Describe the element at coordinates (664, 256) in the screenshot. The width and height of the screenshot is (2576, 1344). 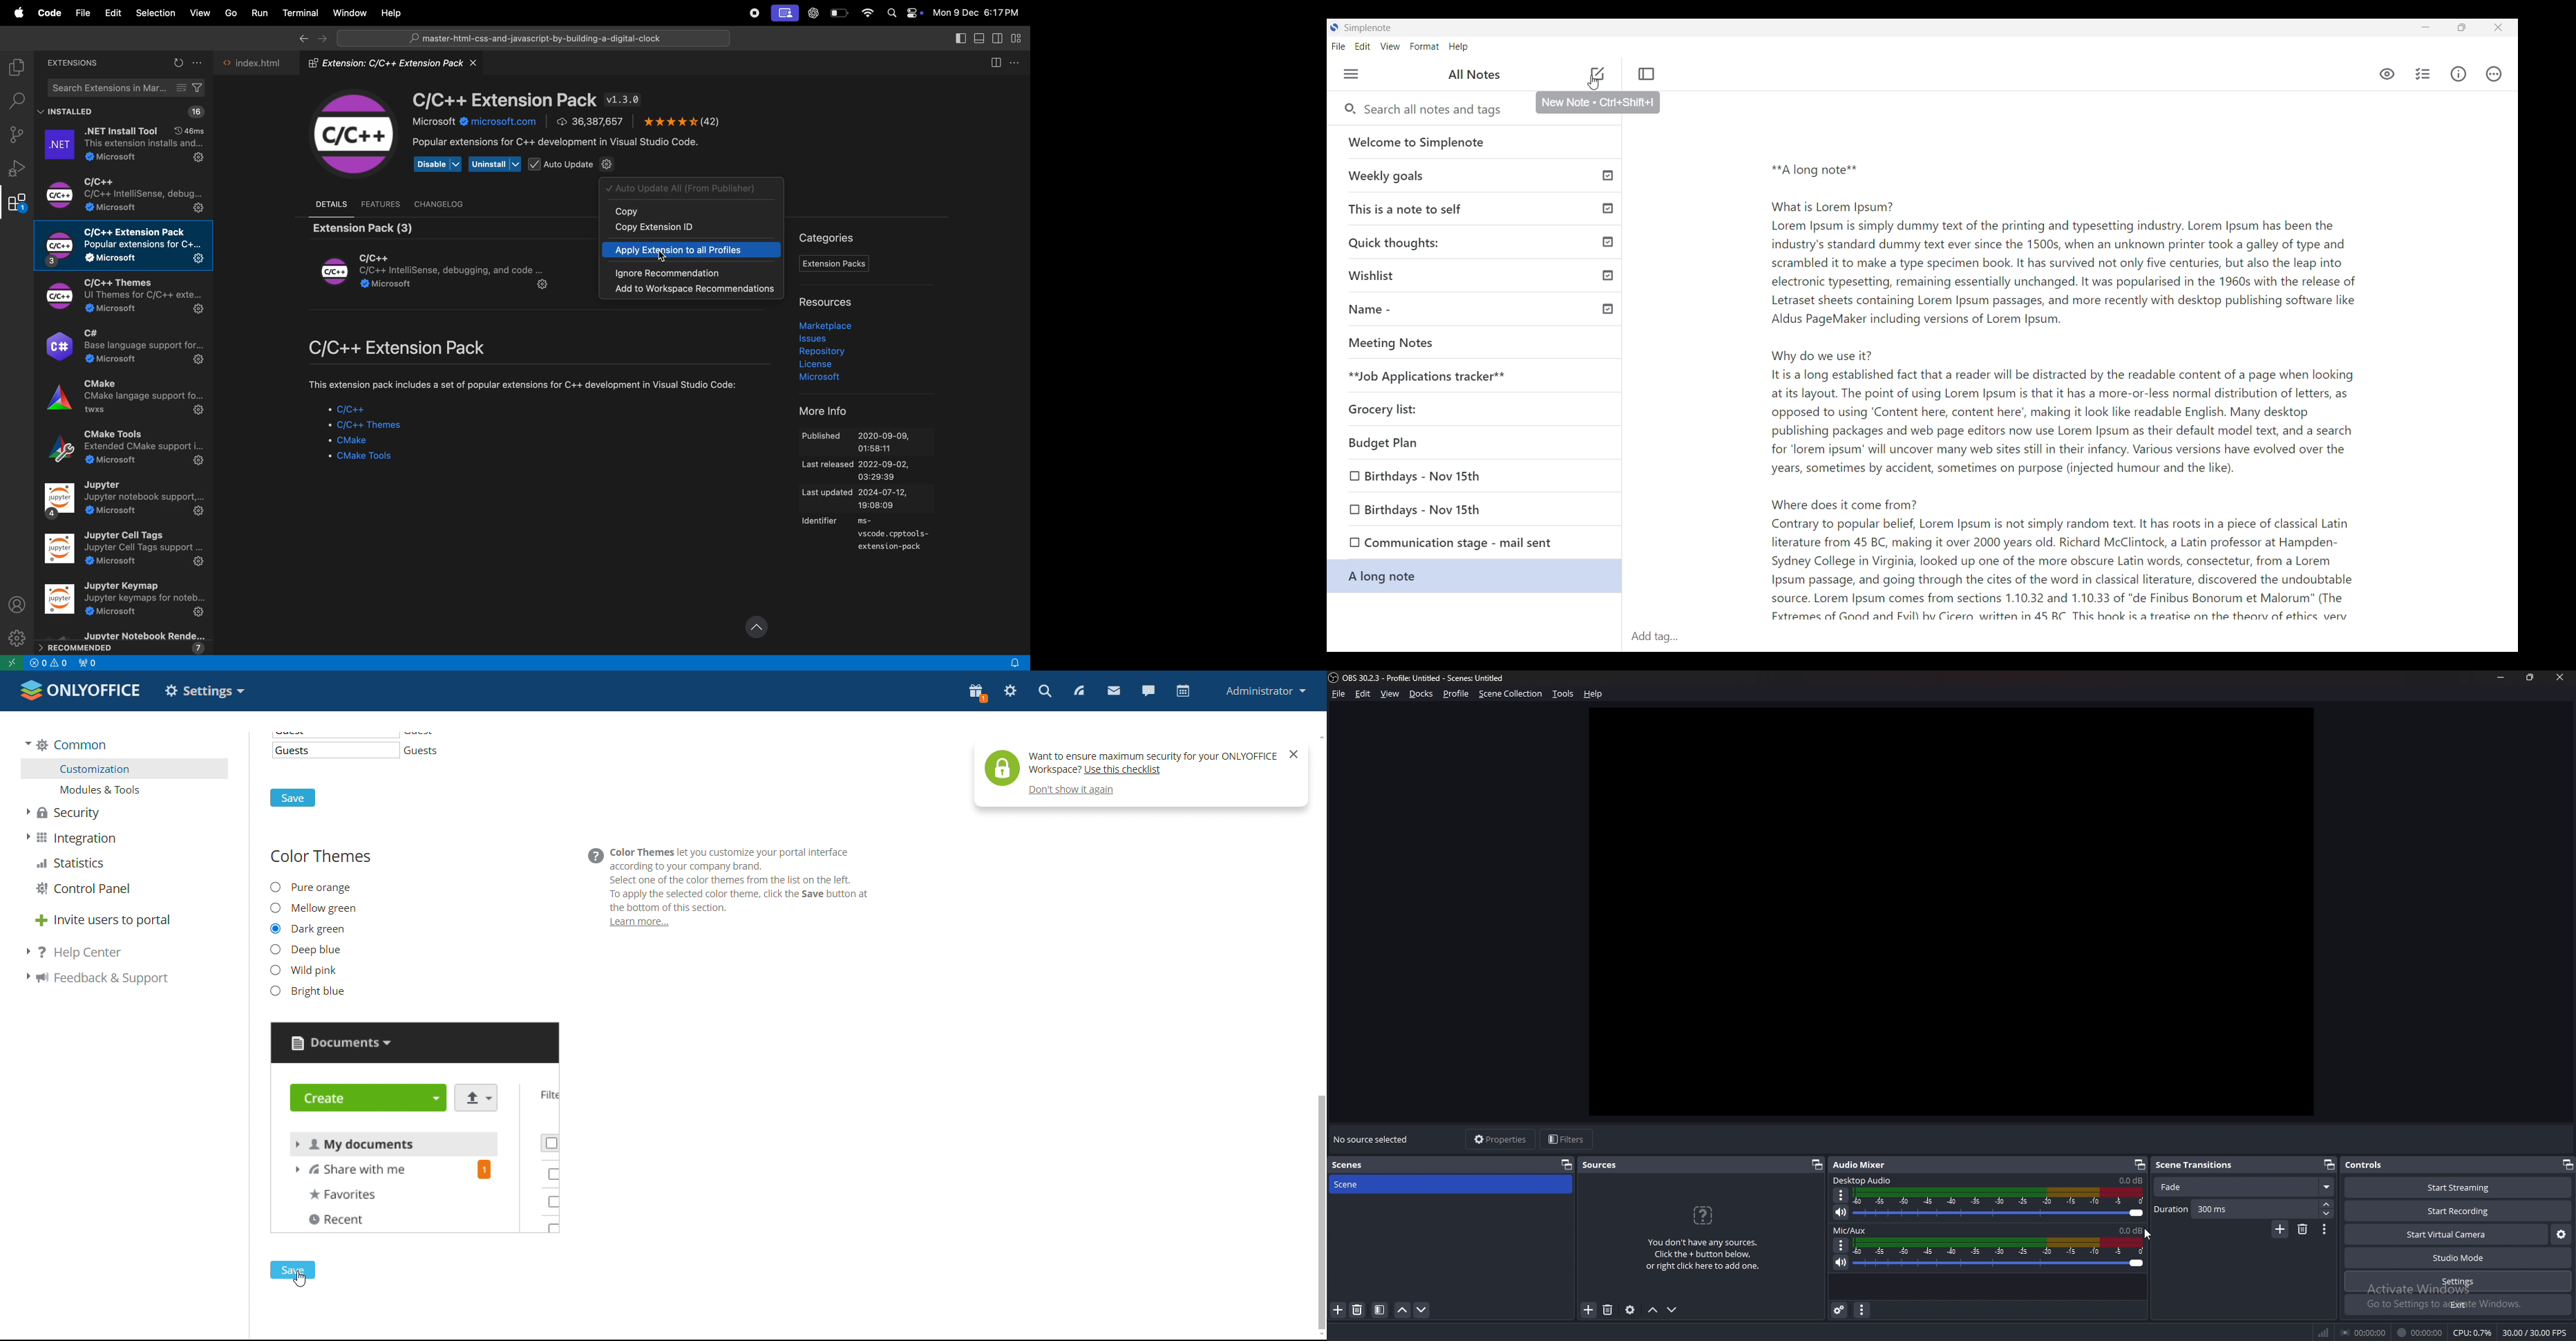
I see `cursor` at that location.